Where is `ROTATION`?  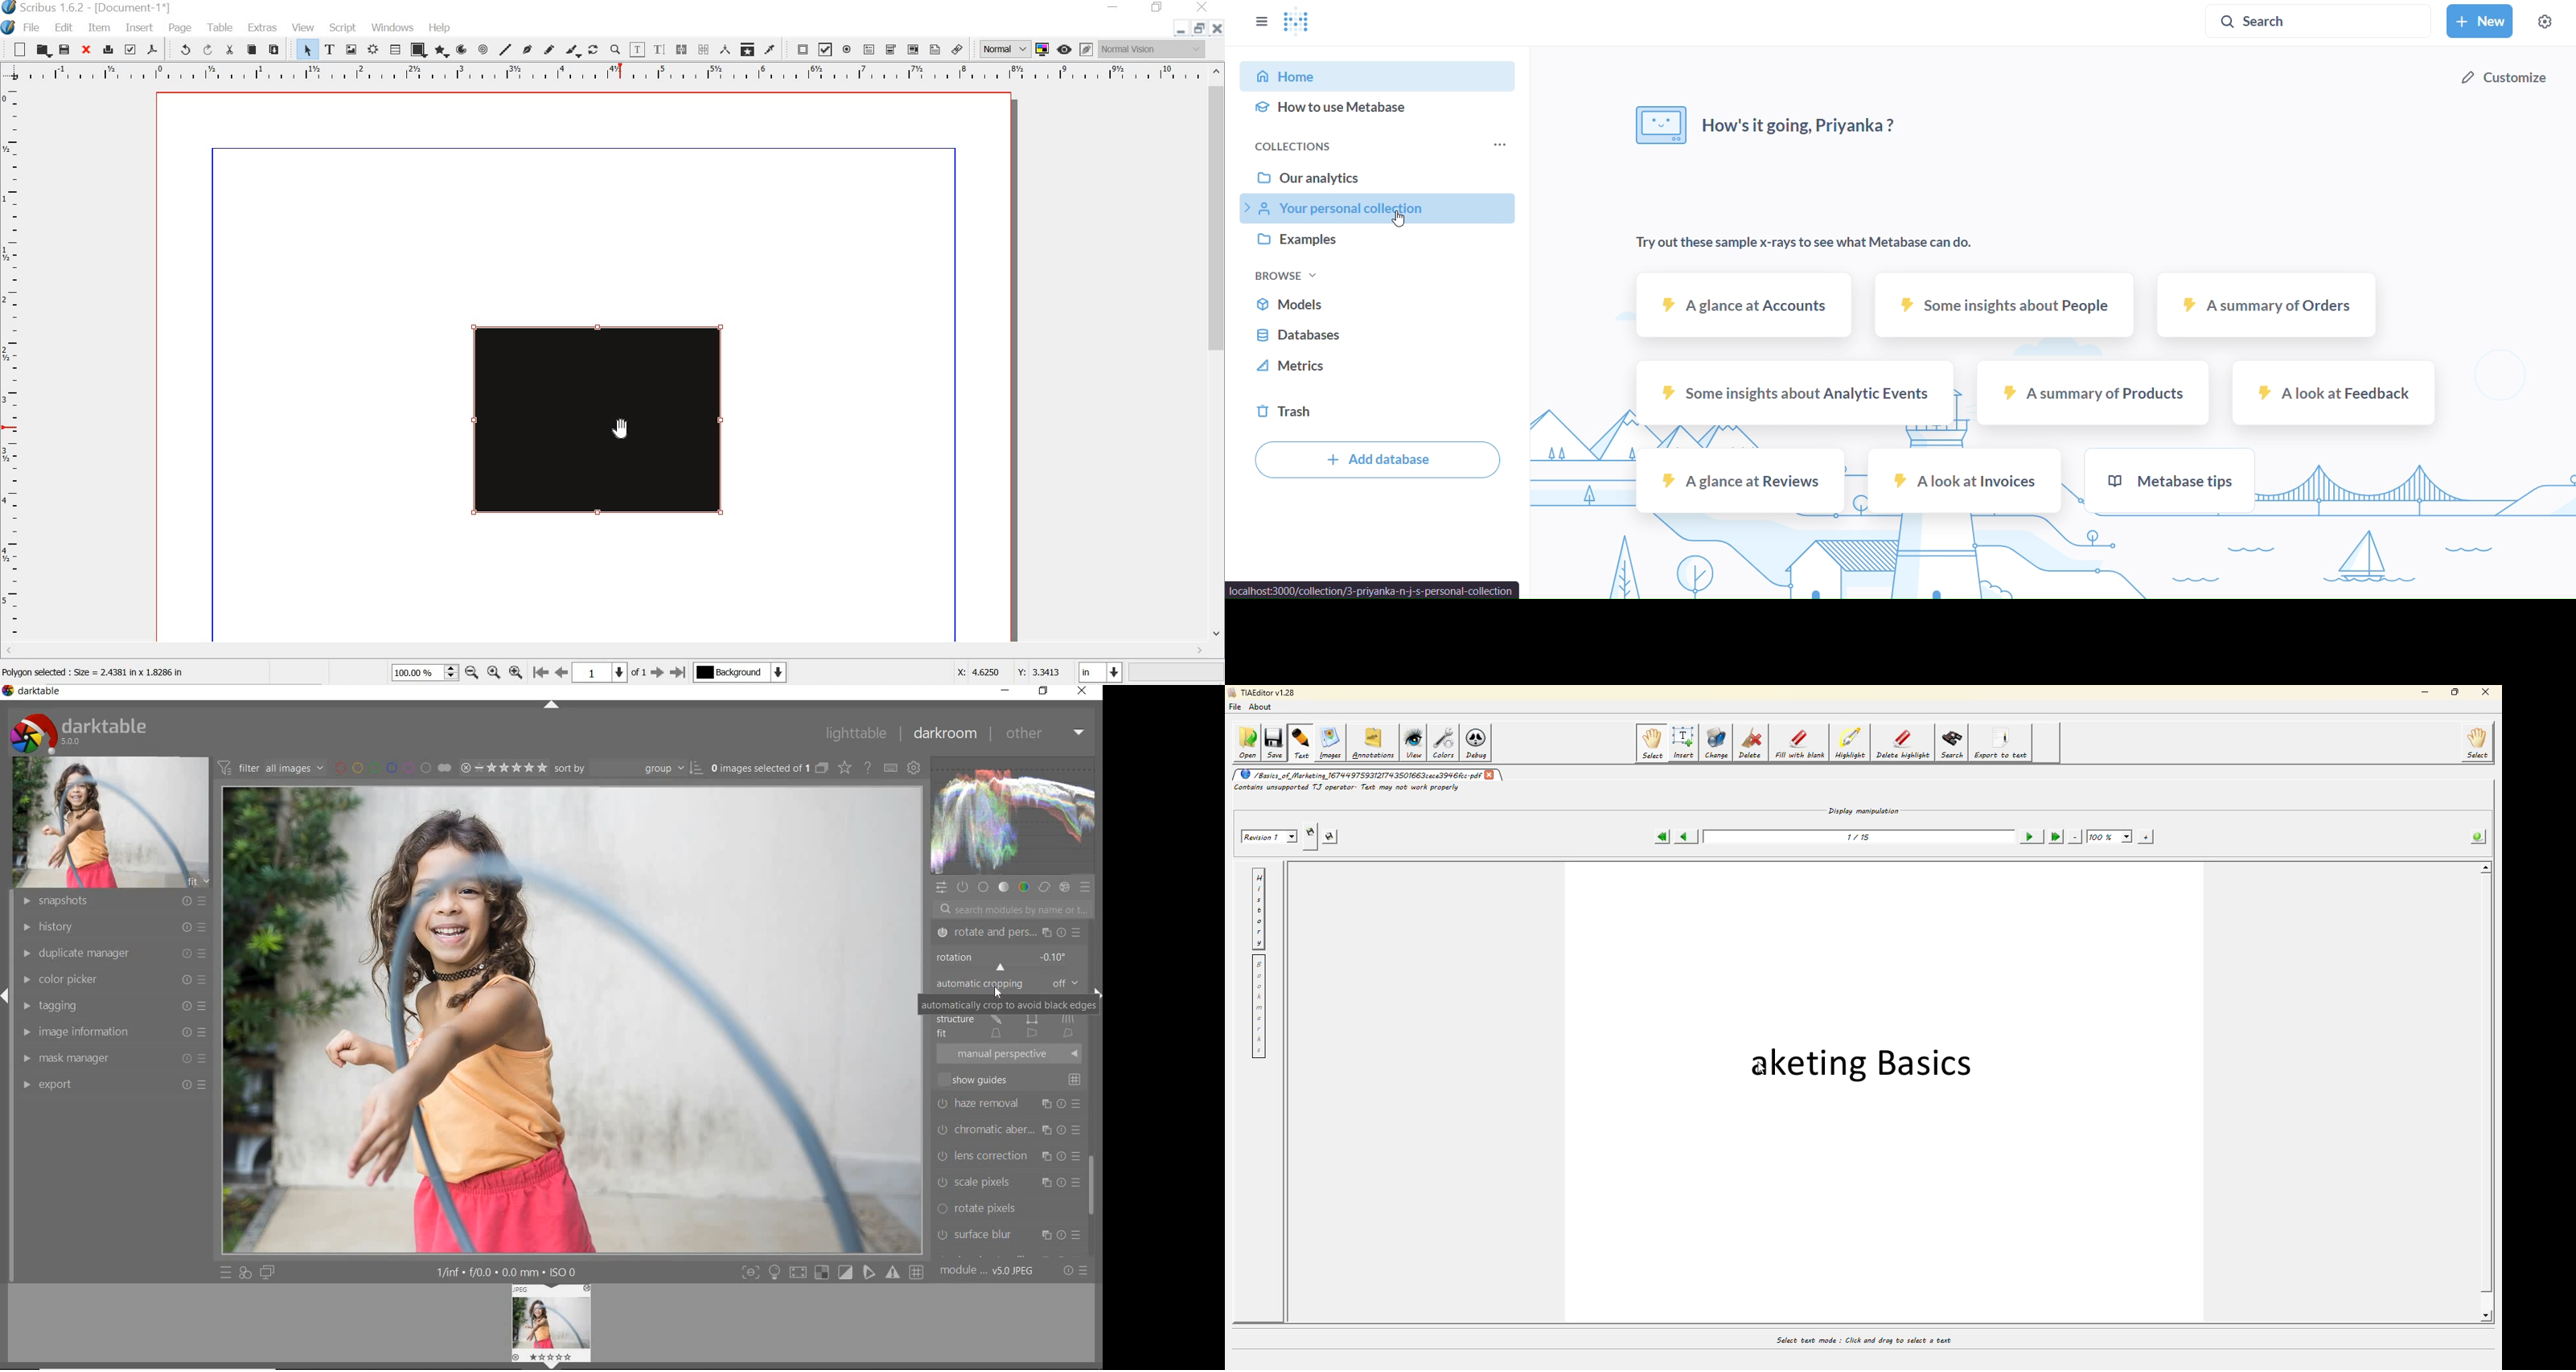
ROTATION is located at coordinates (1006, 961).